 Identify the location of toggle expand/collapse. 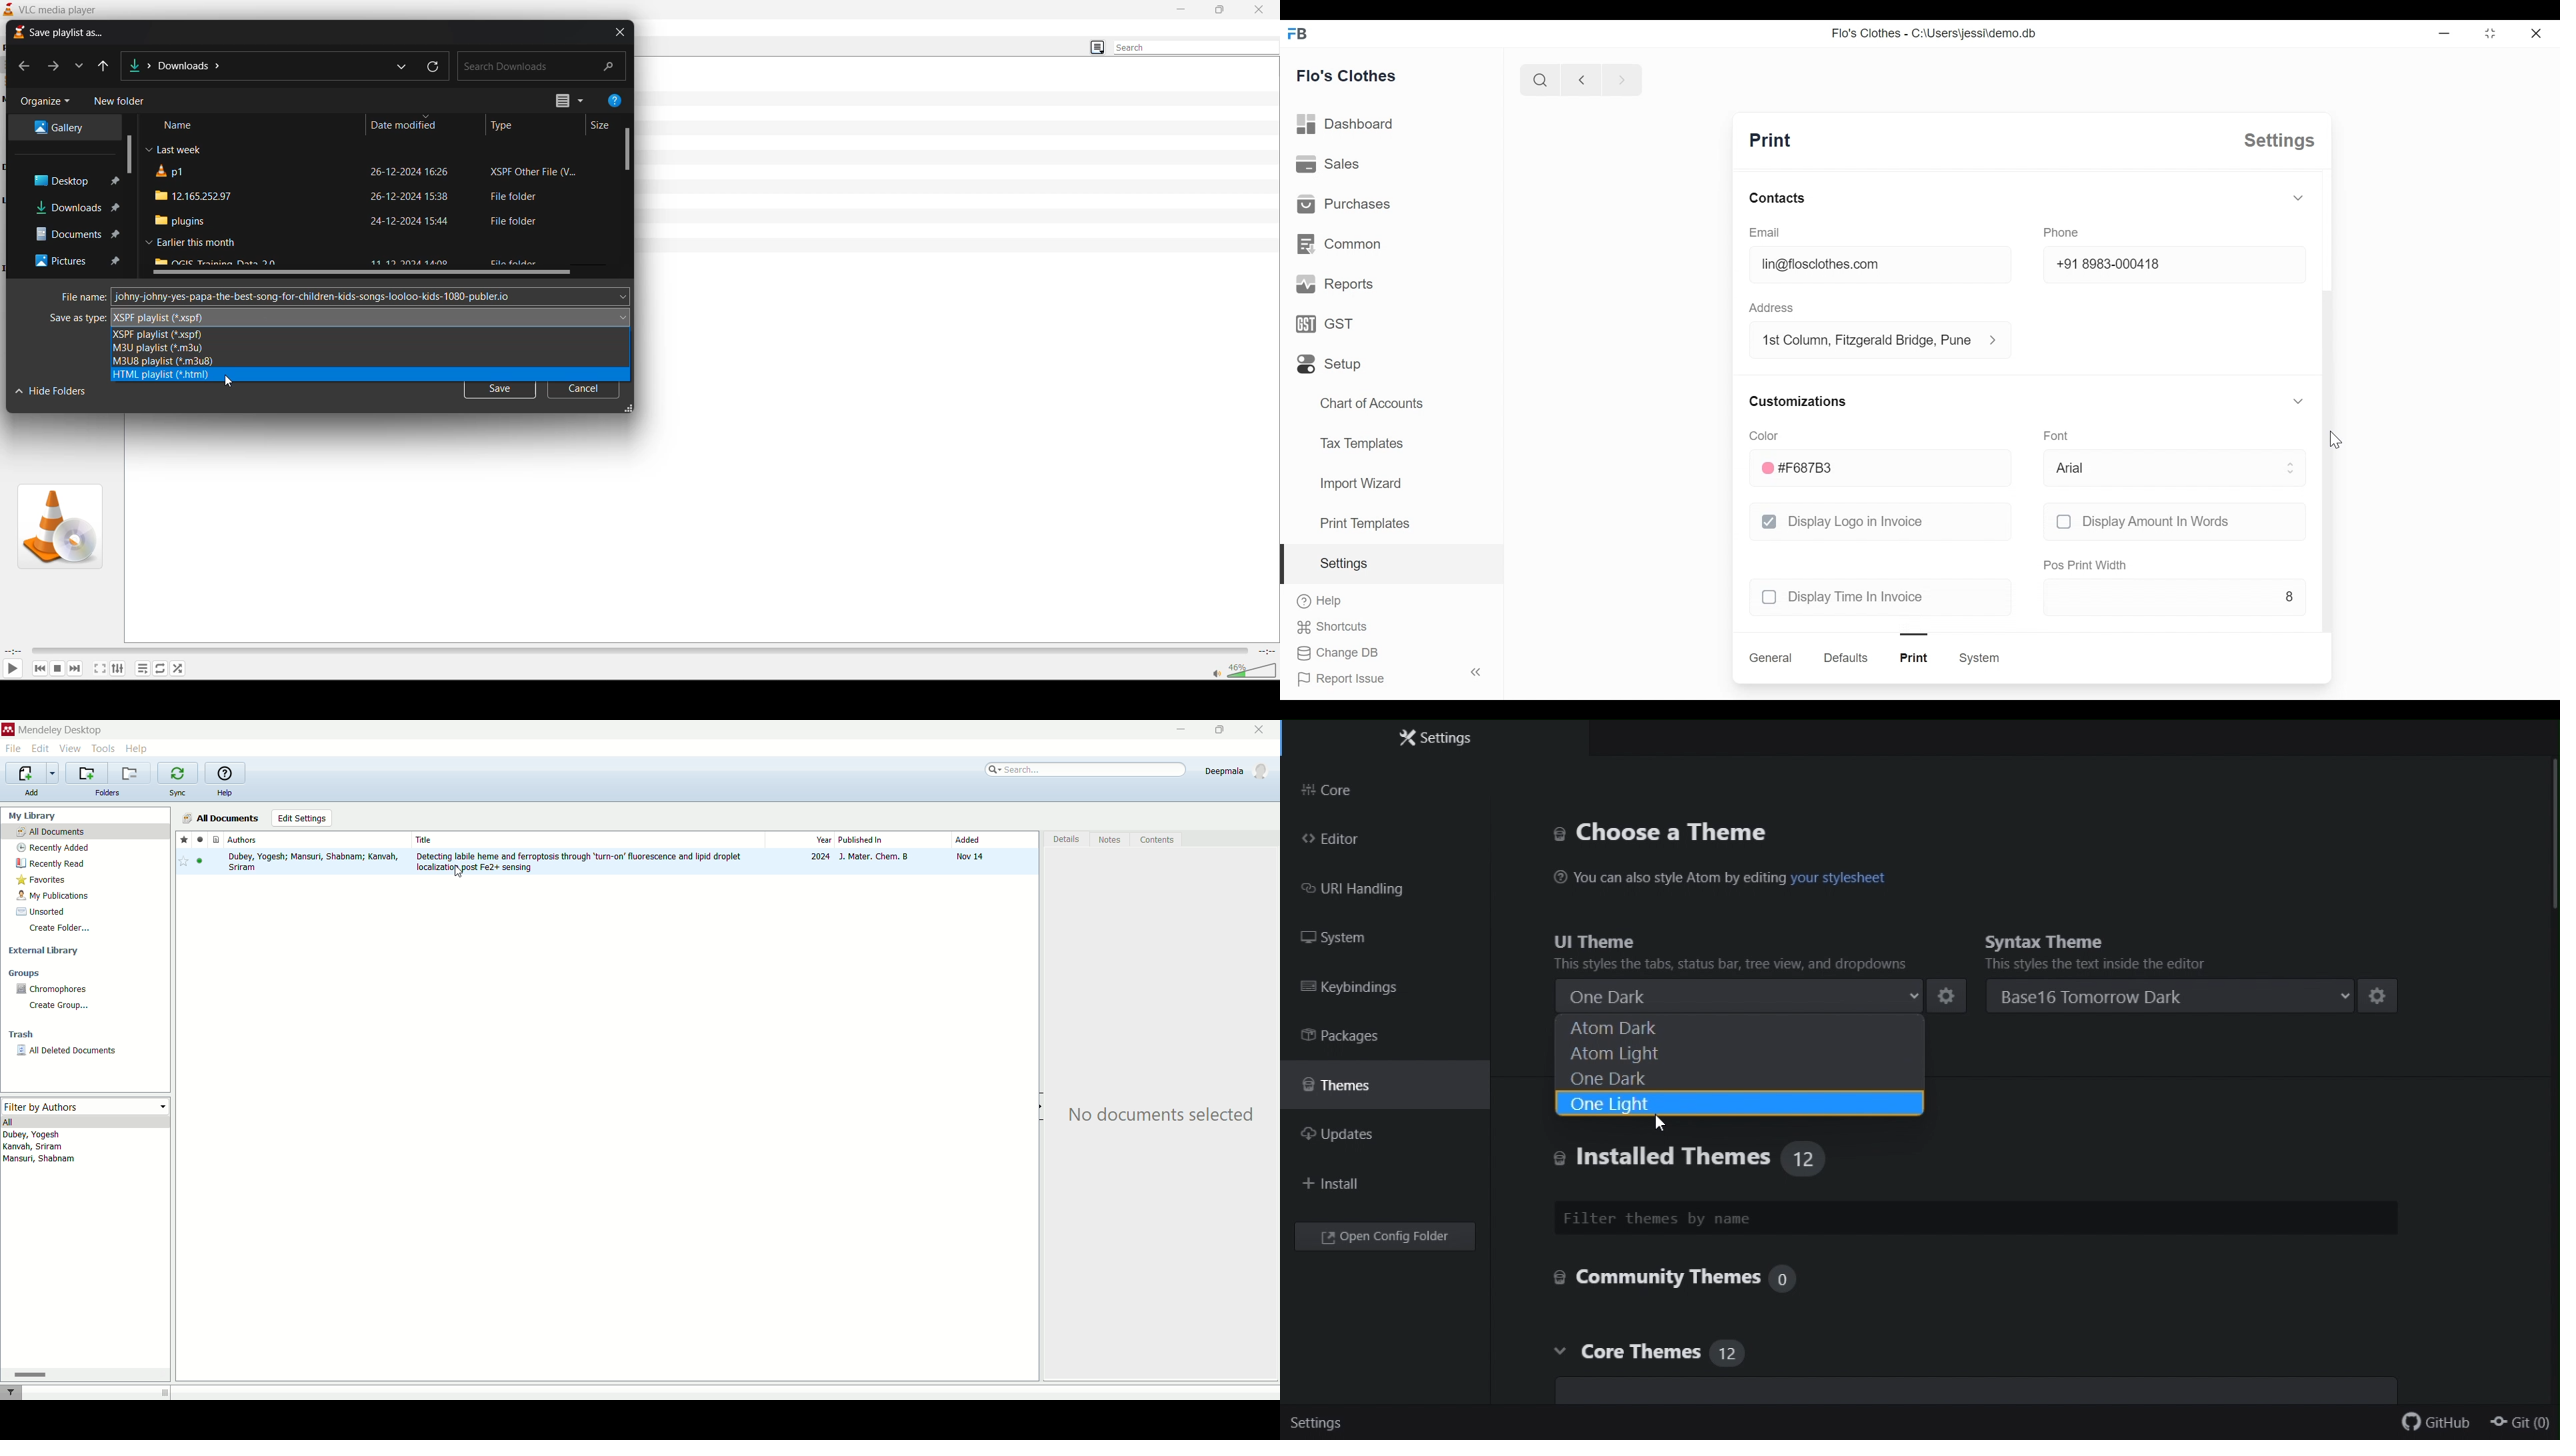
(2296, 401).